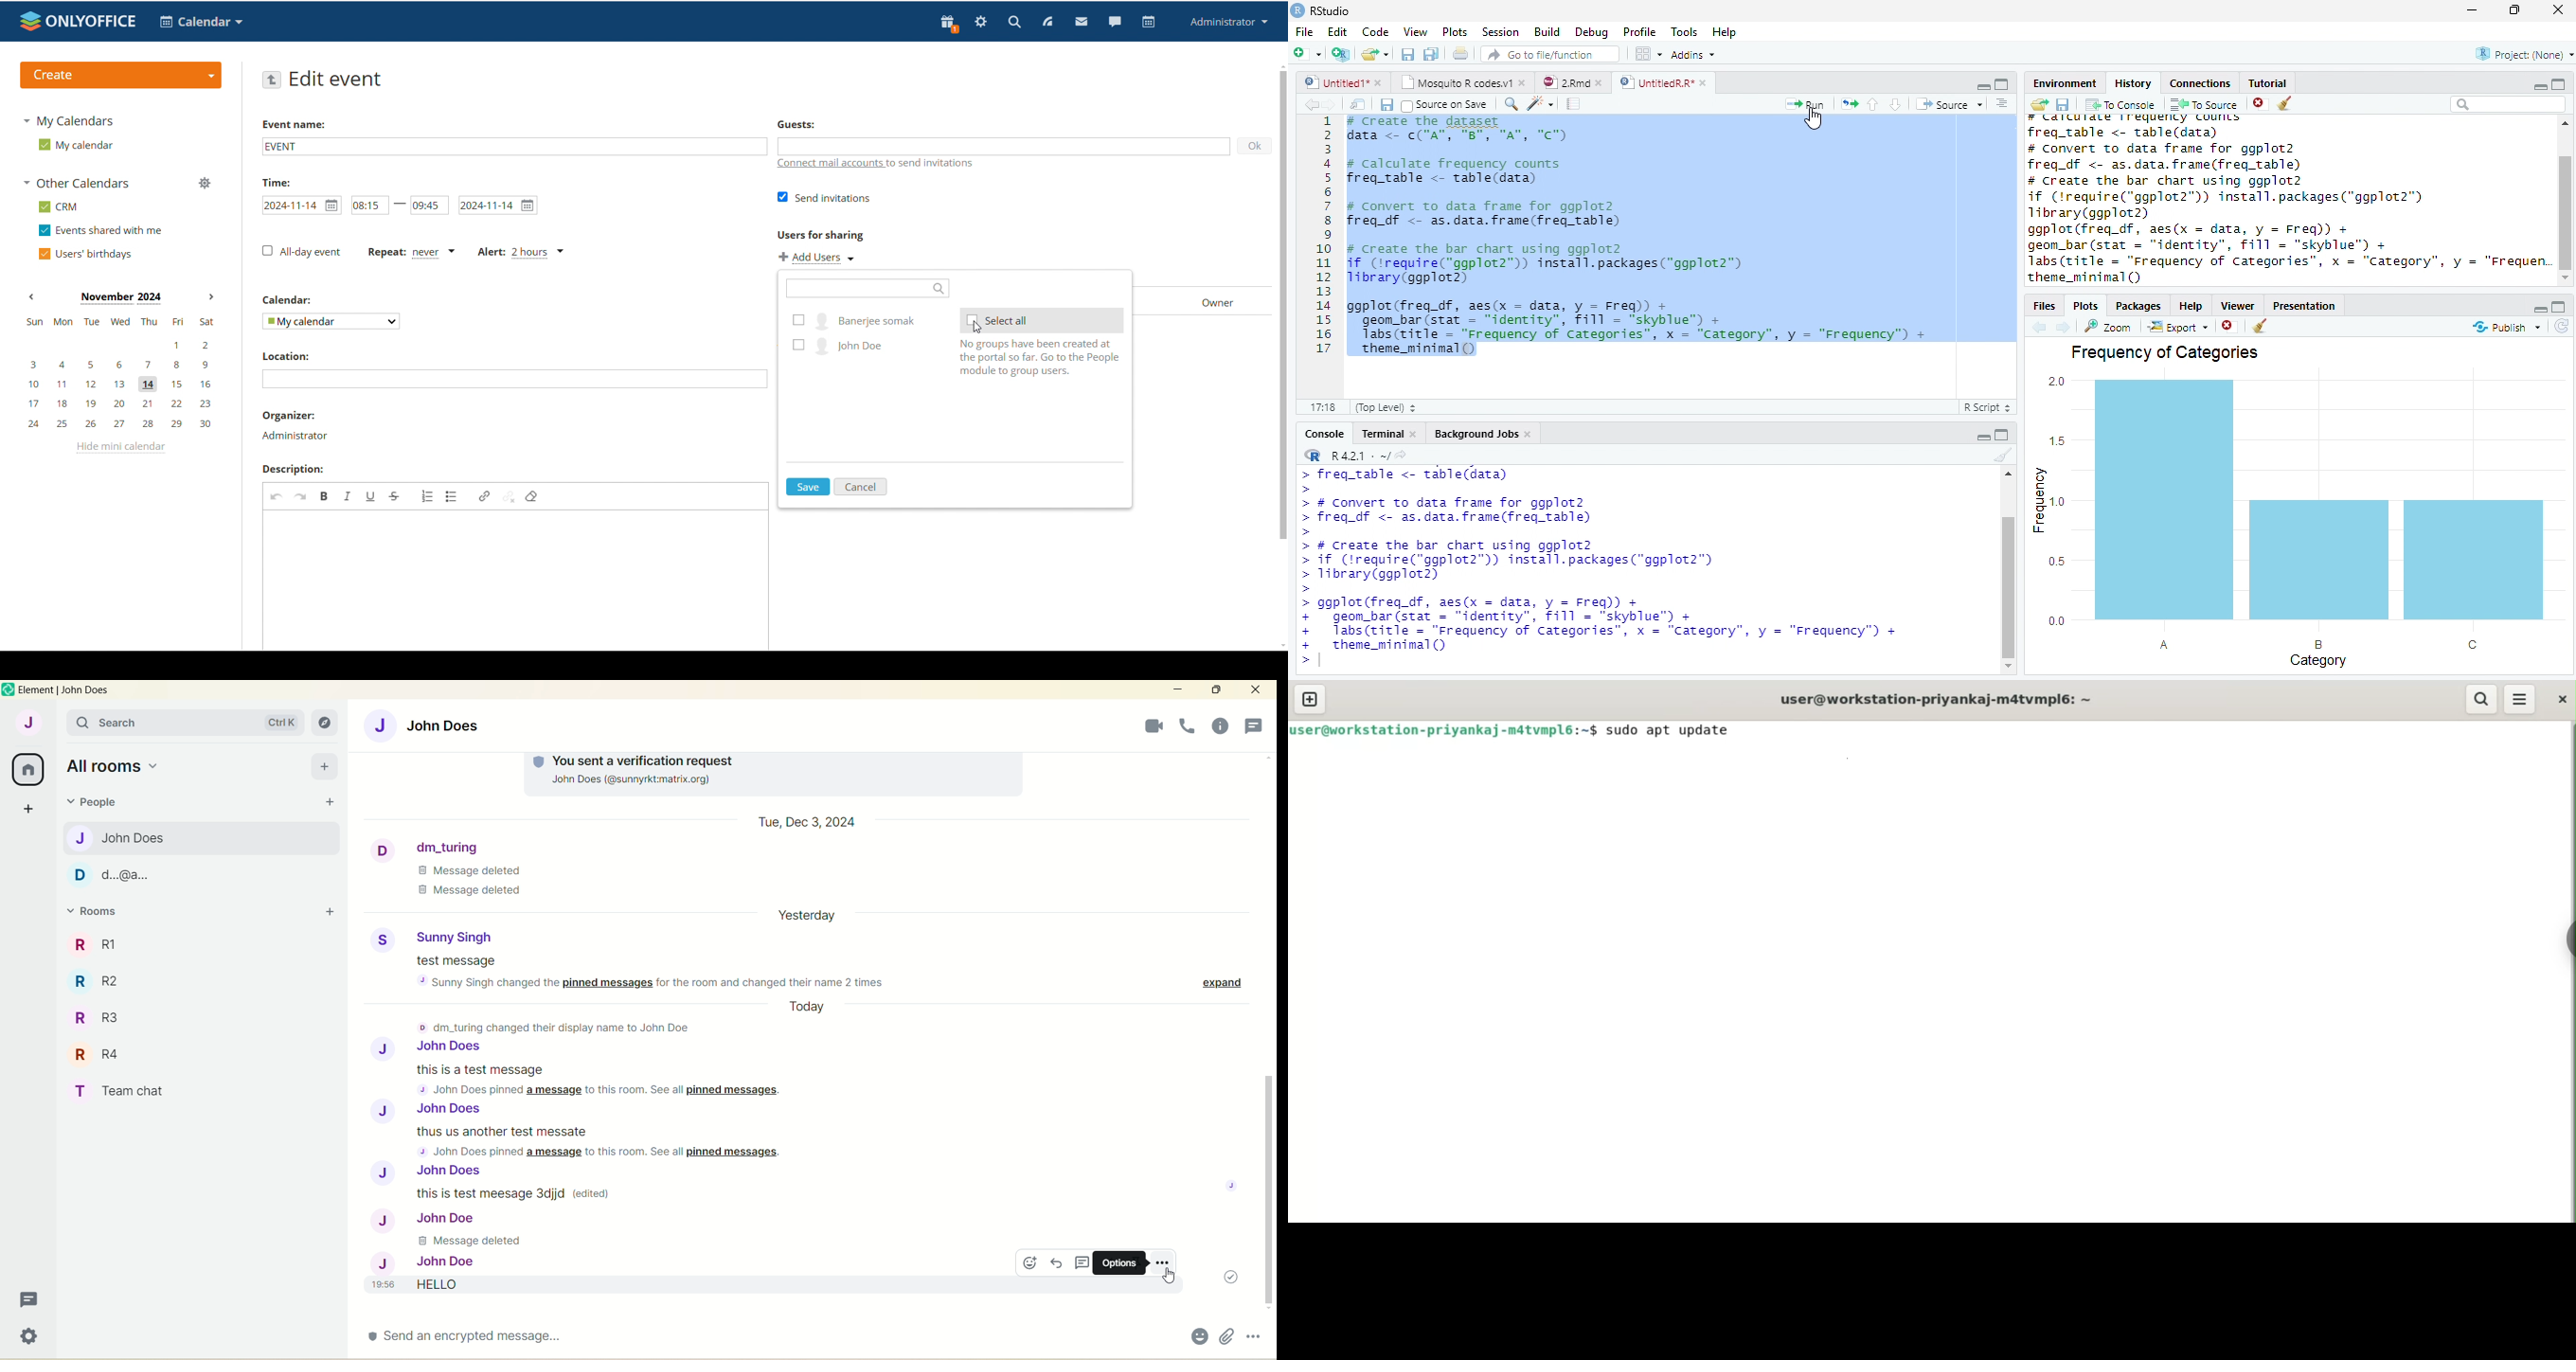  What do you see at coordinates (869, 288) in the screenshot?
I see `search users` at bounding box center [869, 288].